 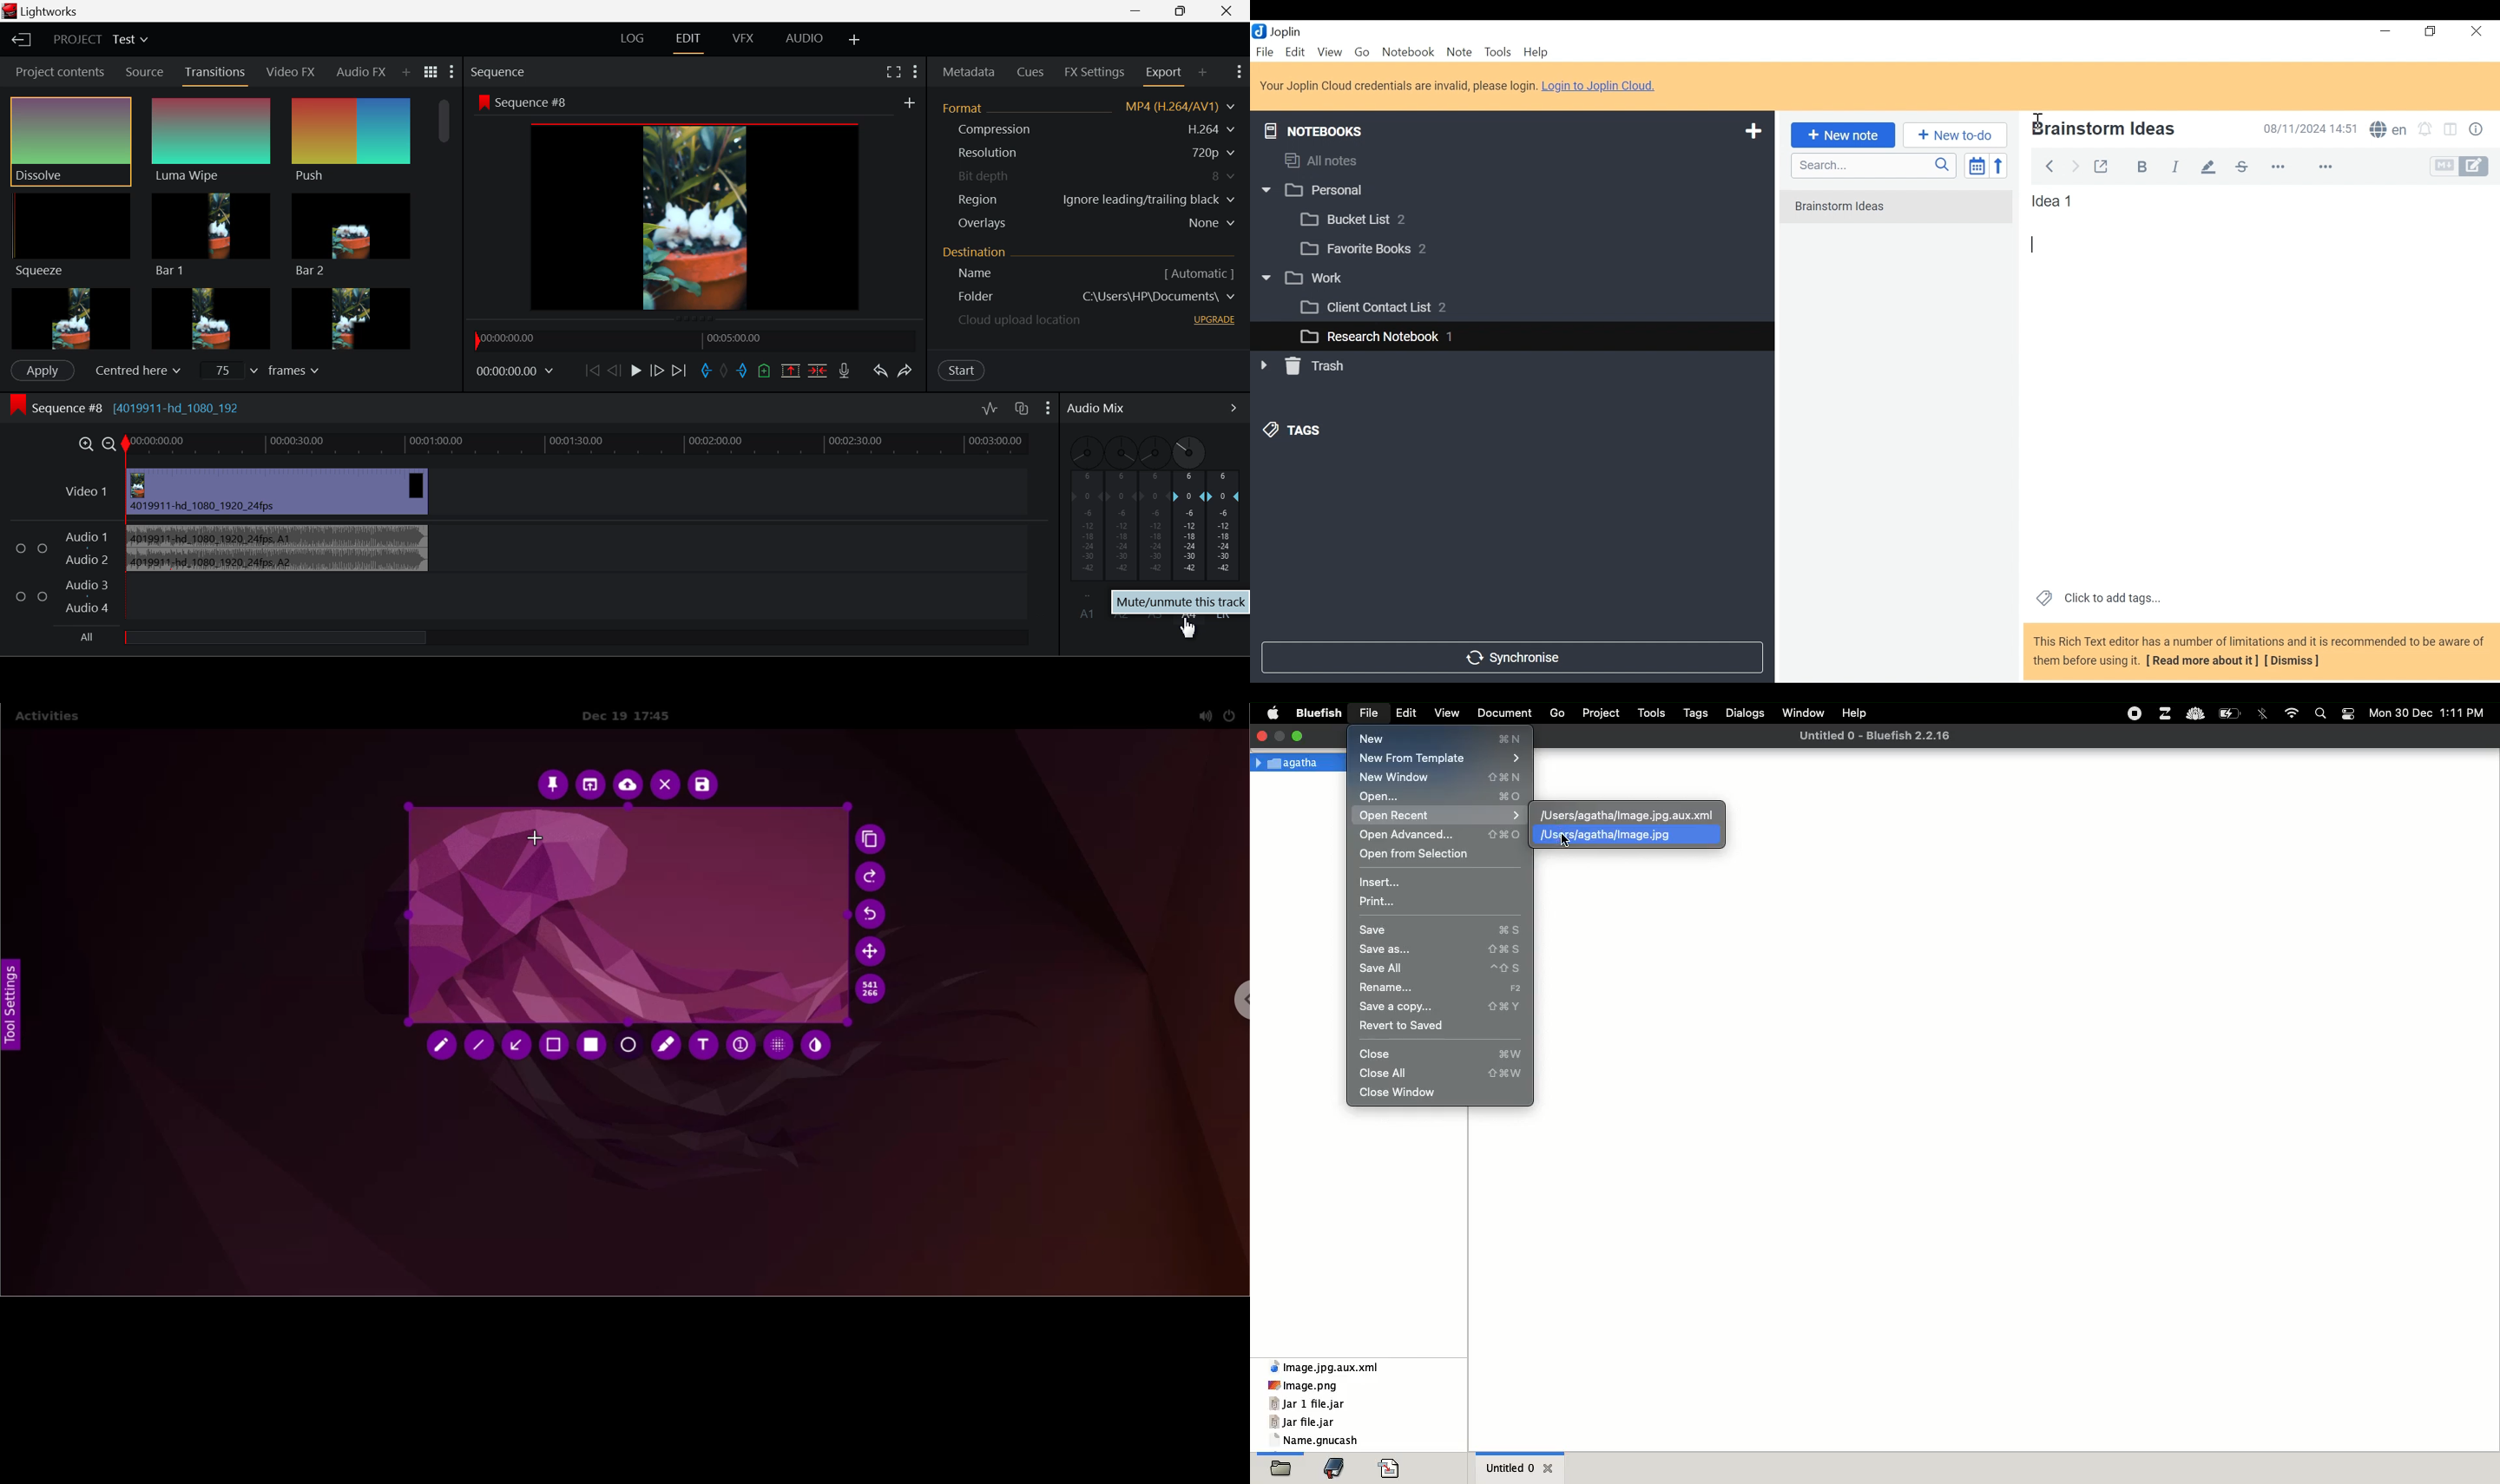 What do you see at coordinates (1441, 798) in the screenshot?
I see `open   command O` at bounding box center [1441, 798].